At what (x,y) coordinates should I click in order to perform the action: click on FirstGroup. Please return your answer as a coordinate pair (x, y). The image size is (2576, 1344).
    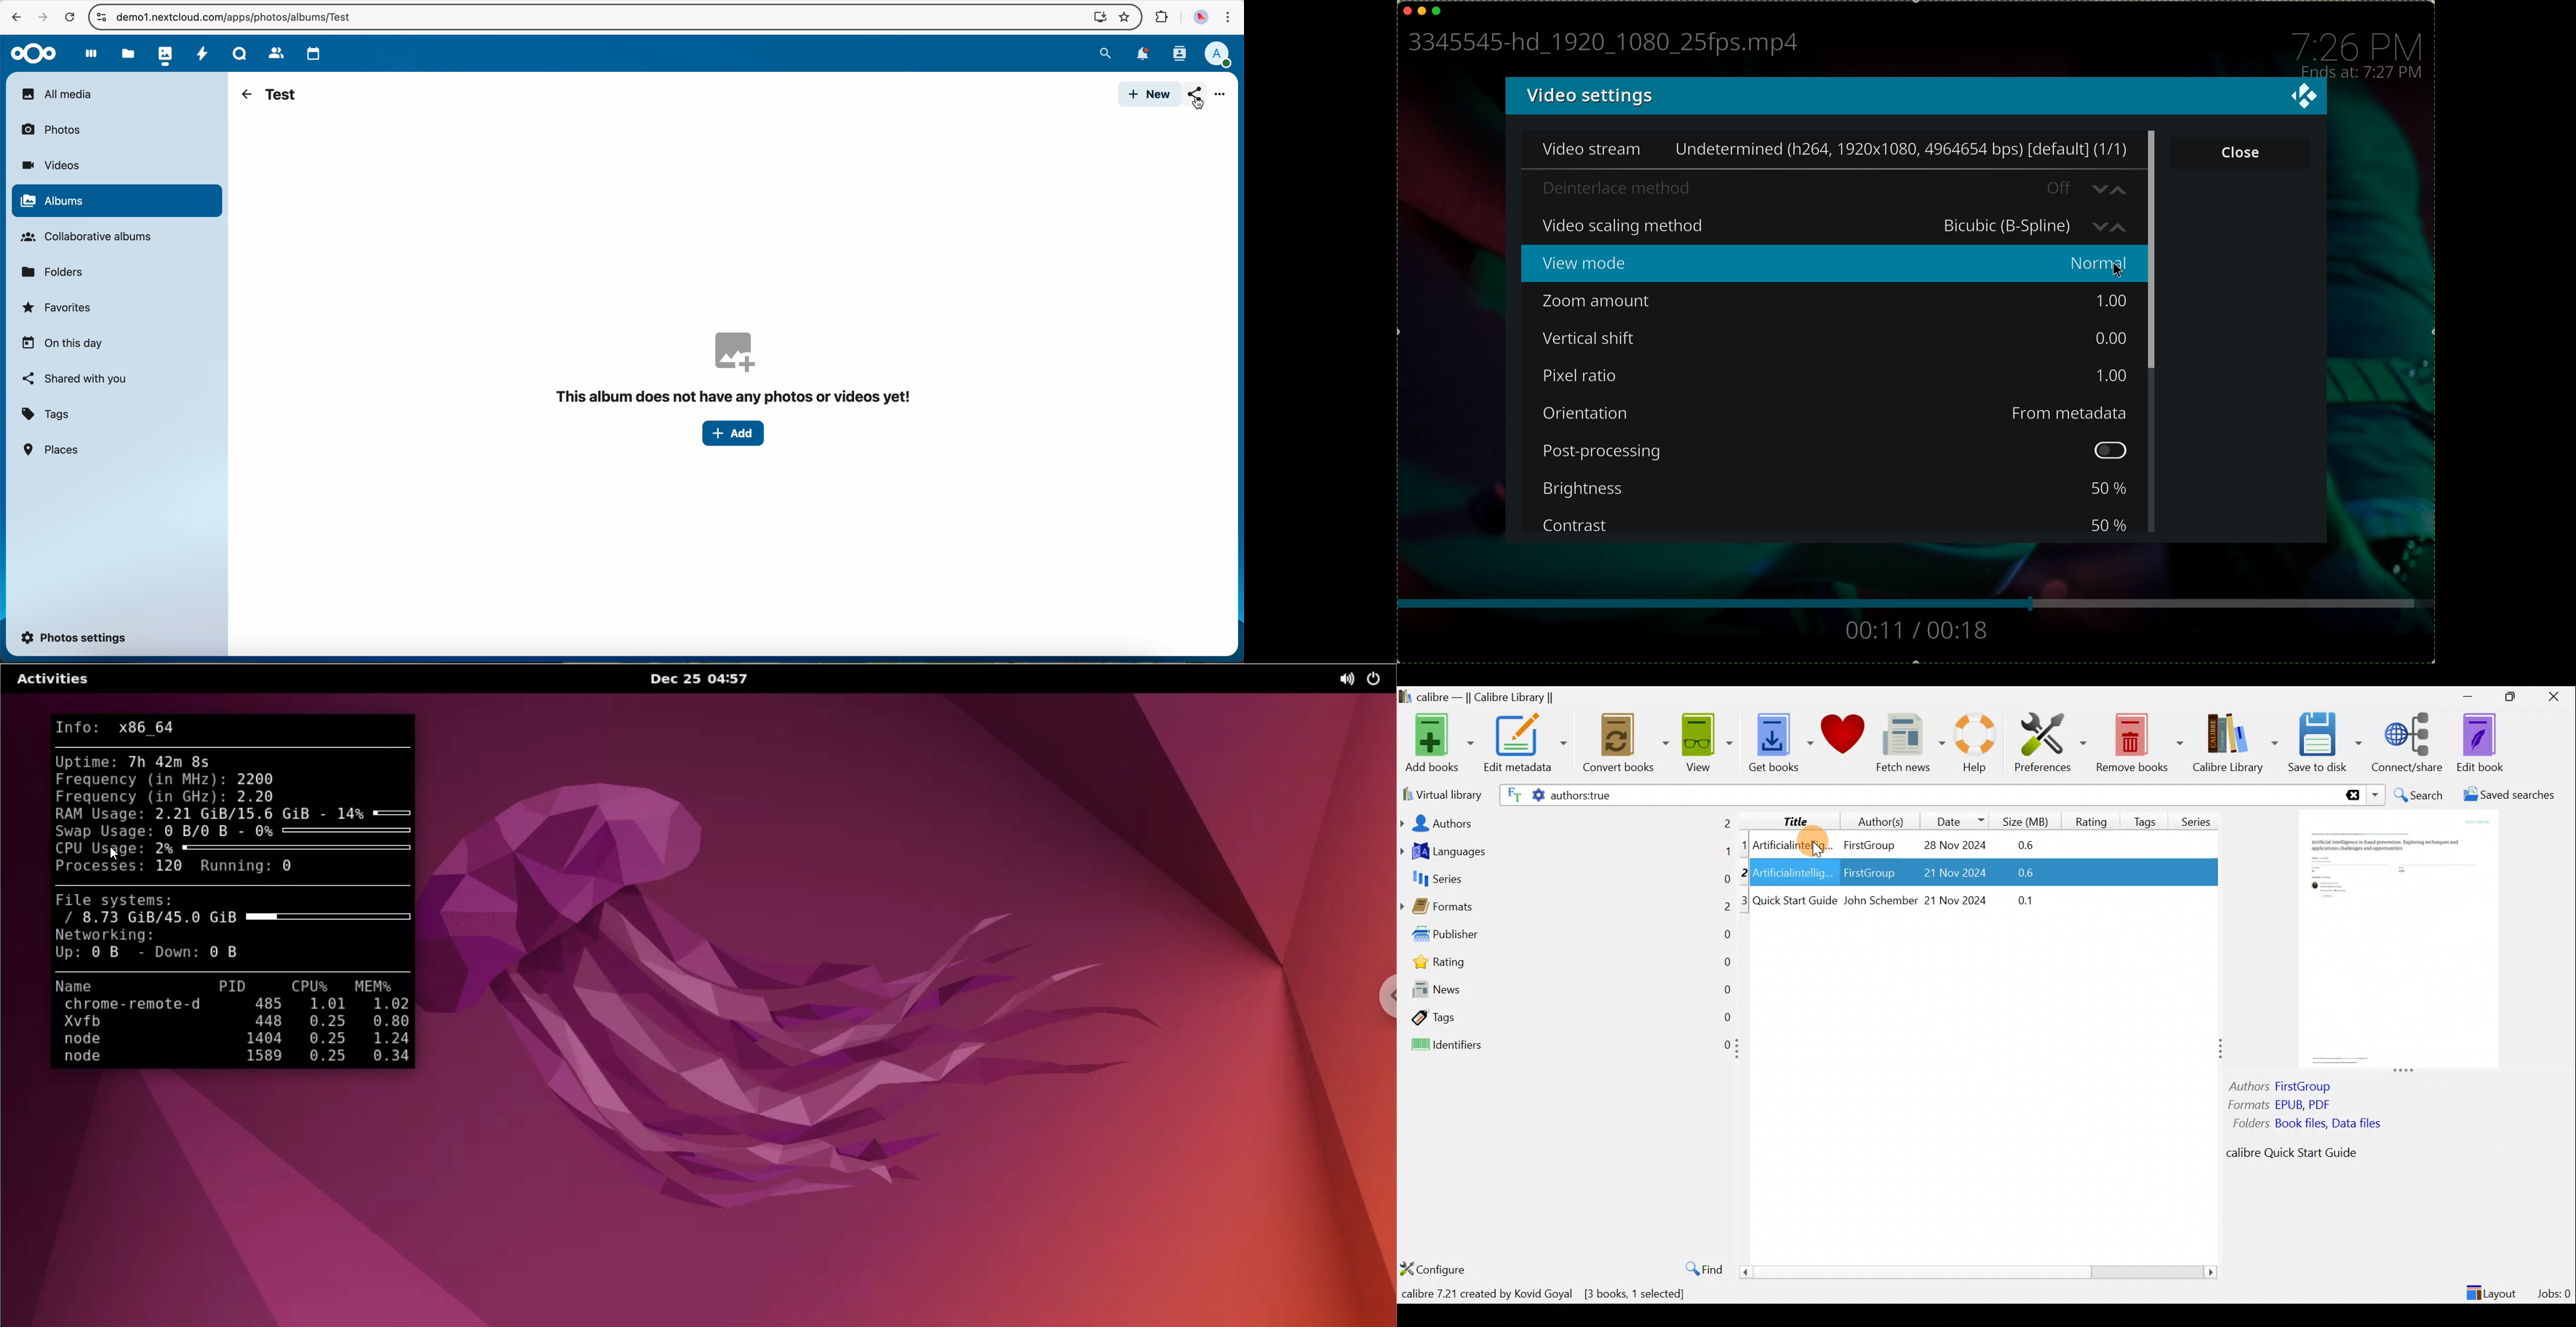
    Looking at the image, I should click on (1869, 874).